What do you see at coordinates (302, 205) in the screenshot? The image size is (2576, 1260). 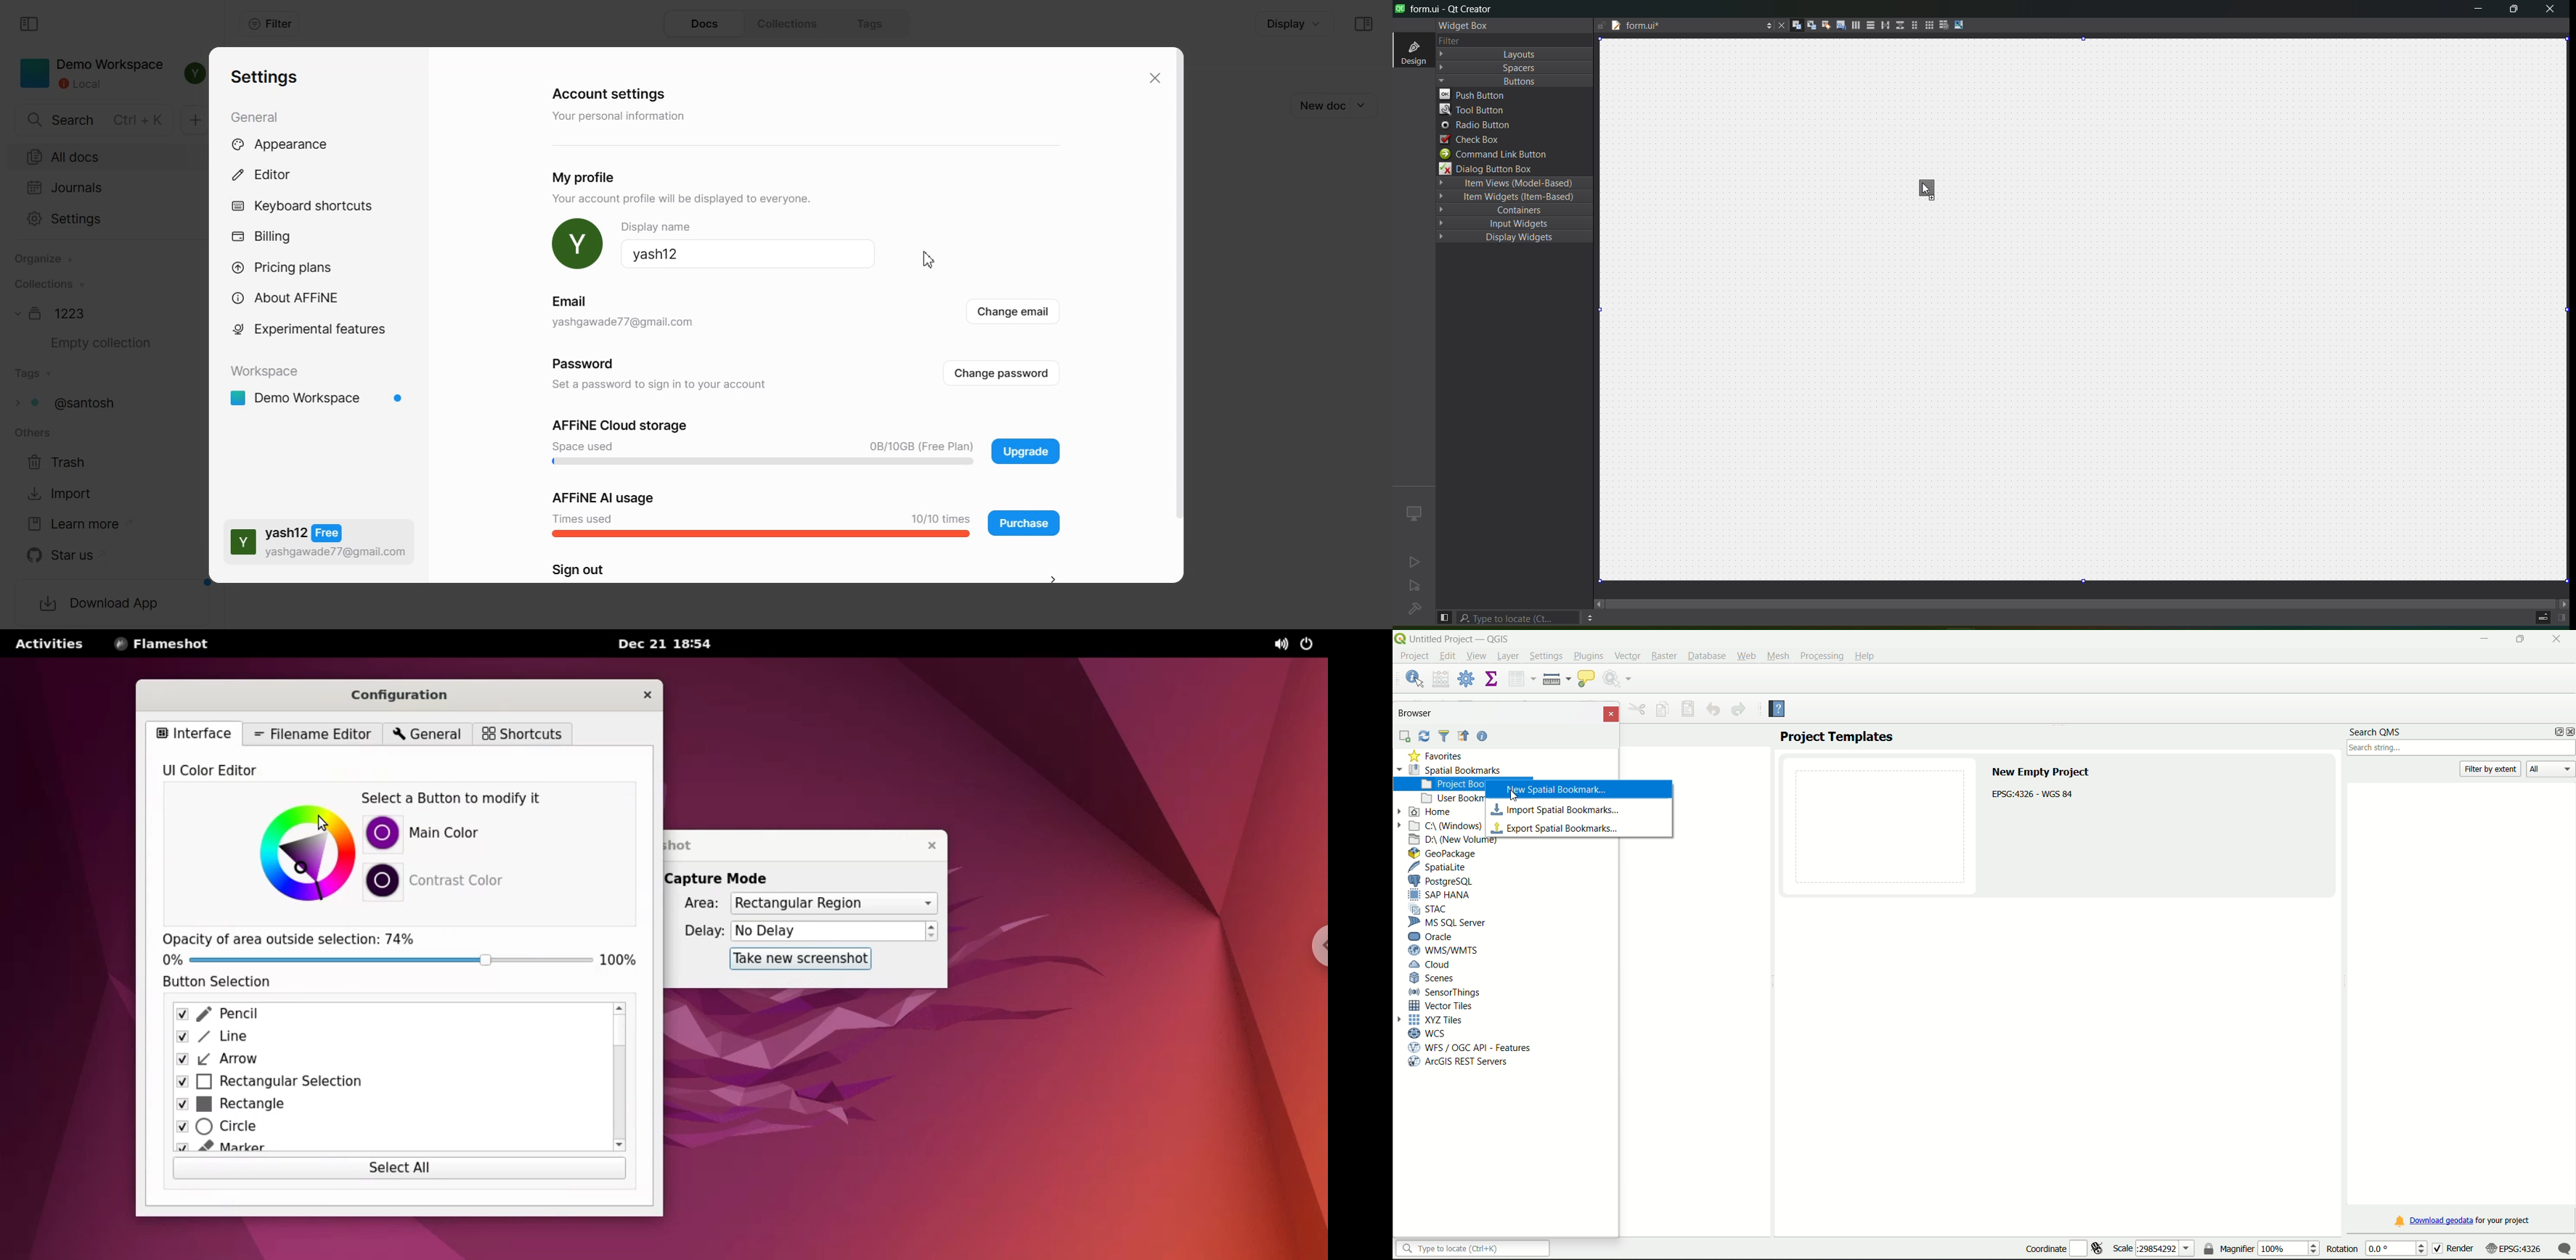 I see `Keyboard shortcuts` at bounding box center [302, 205].